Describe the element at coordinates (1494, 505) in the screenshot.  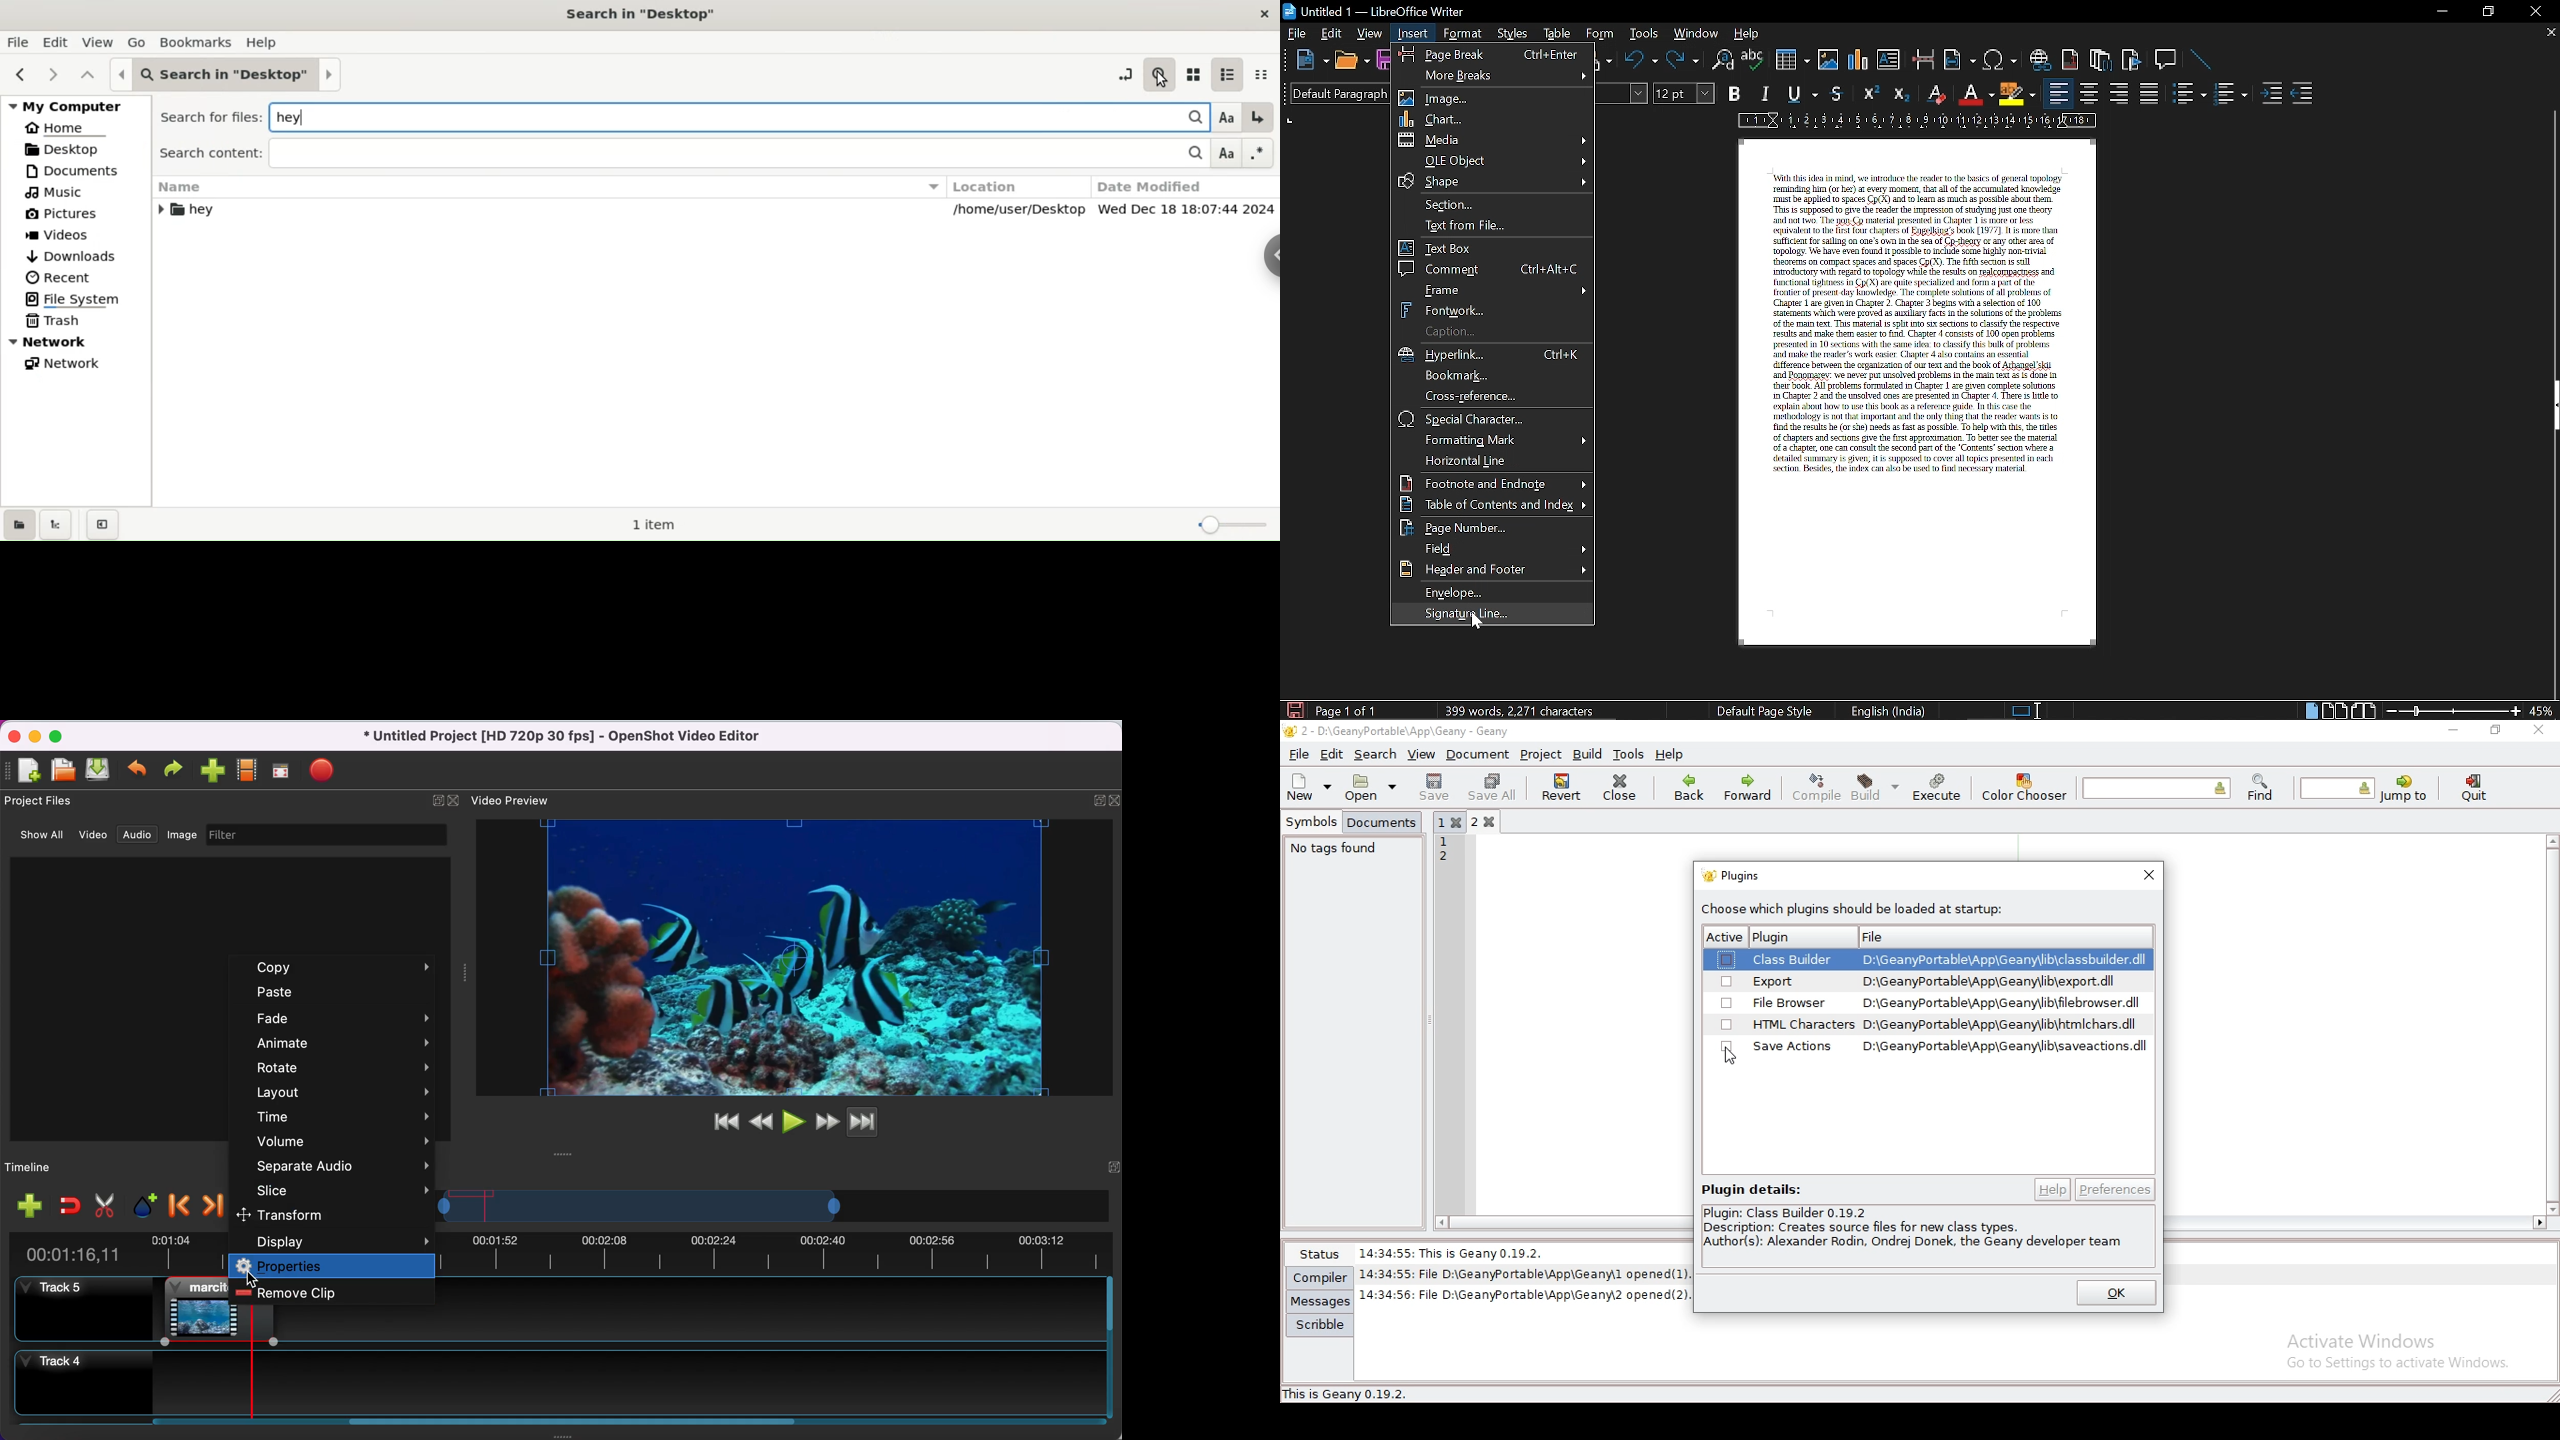
I see `table of context and index` at that location.